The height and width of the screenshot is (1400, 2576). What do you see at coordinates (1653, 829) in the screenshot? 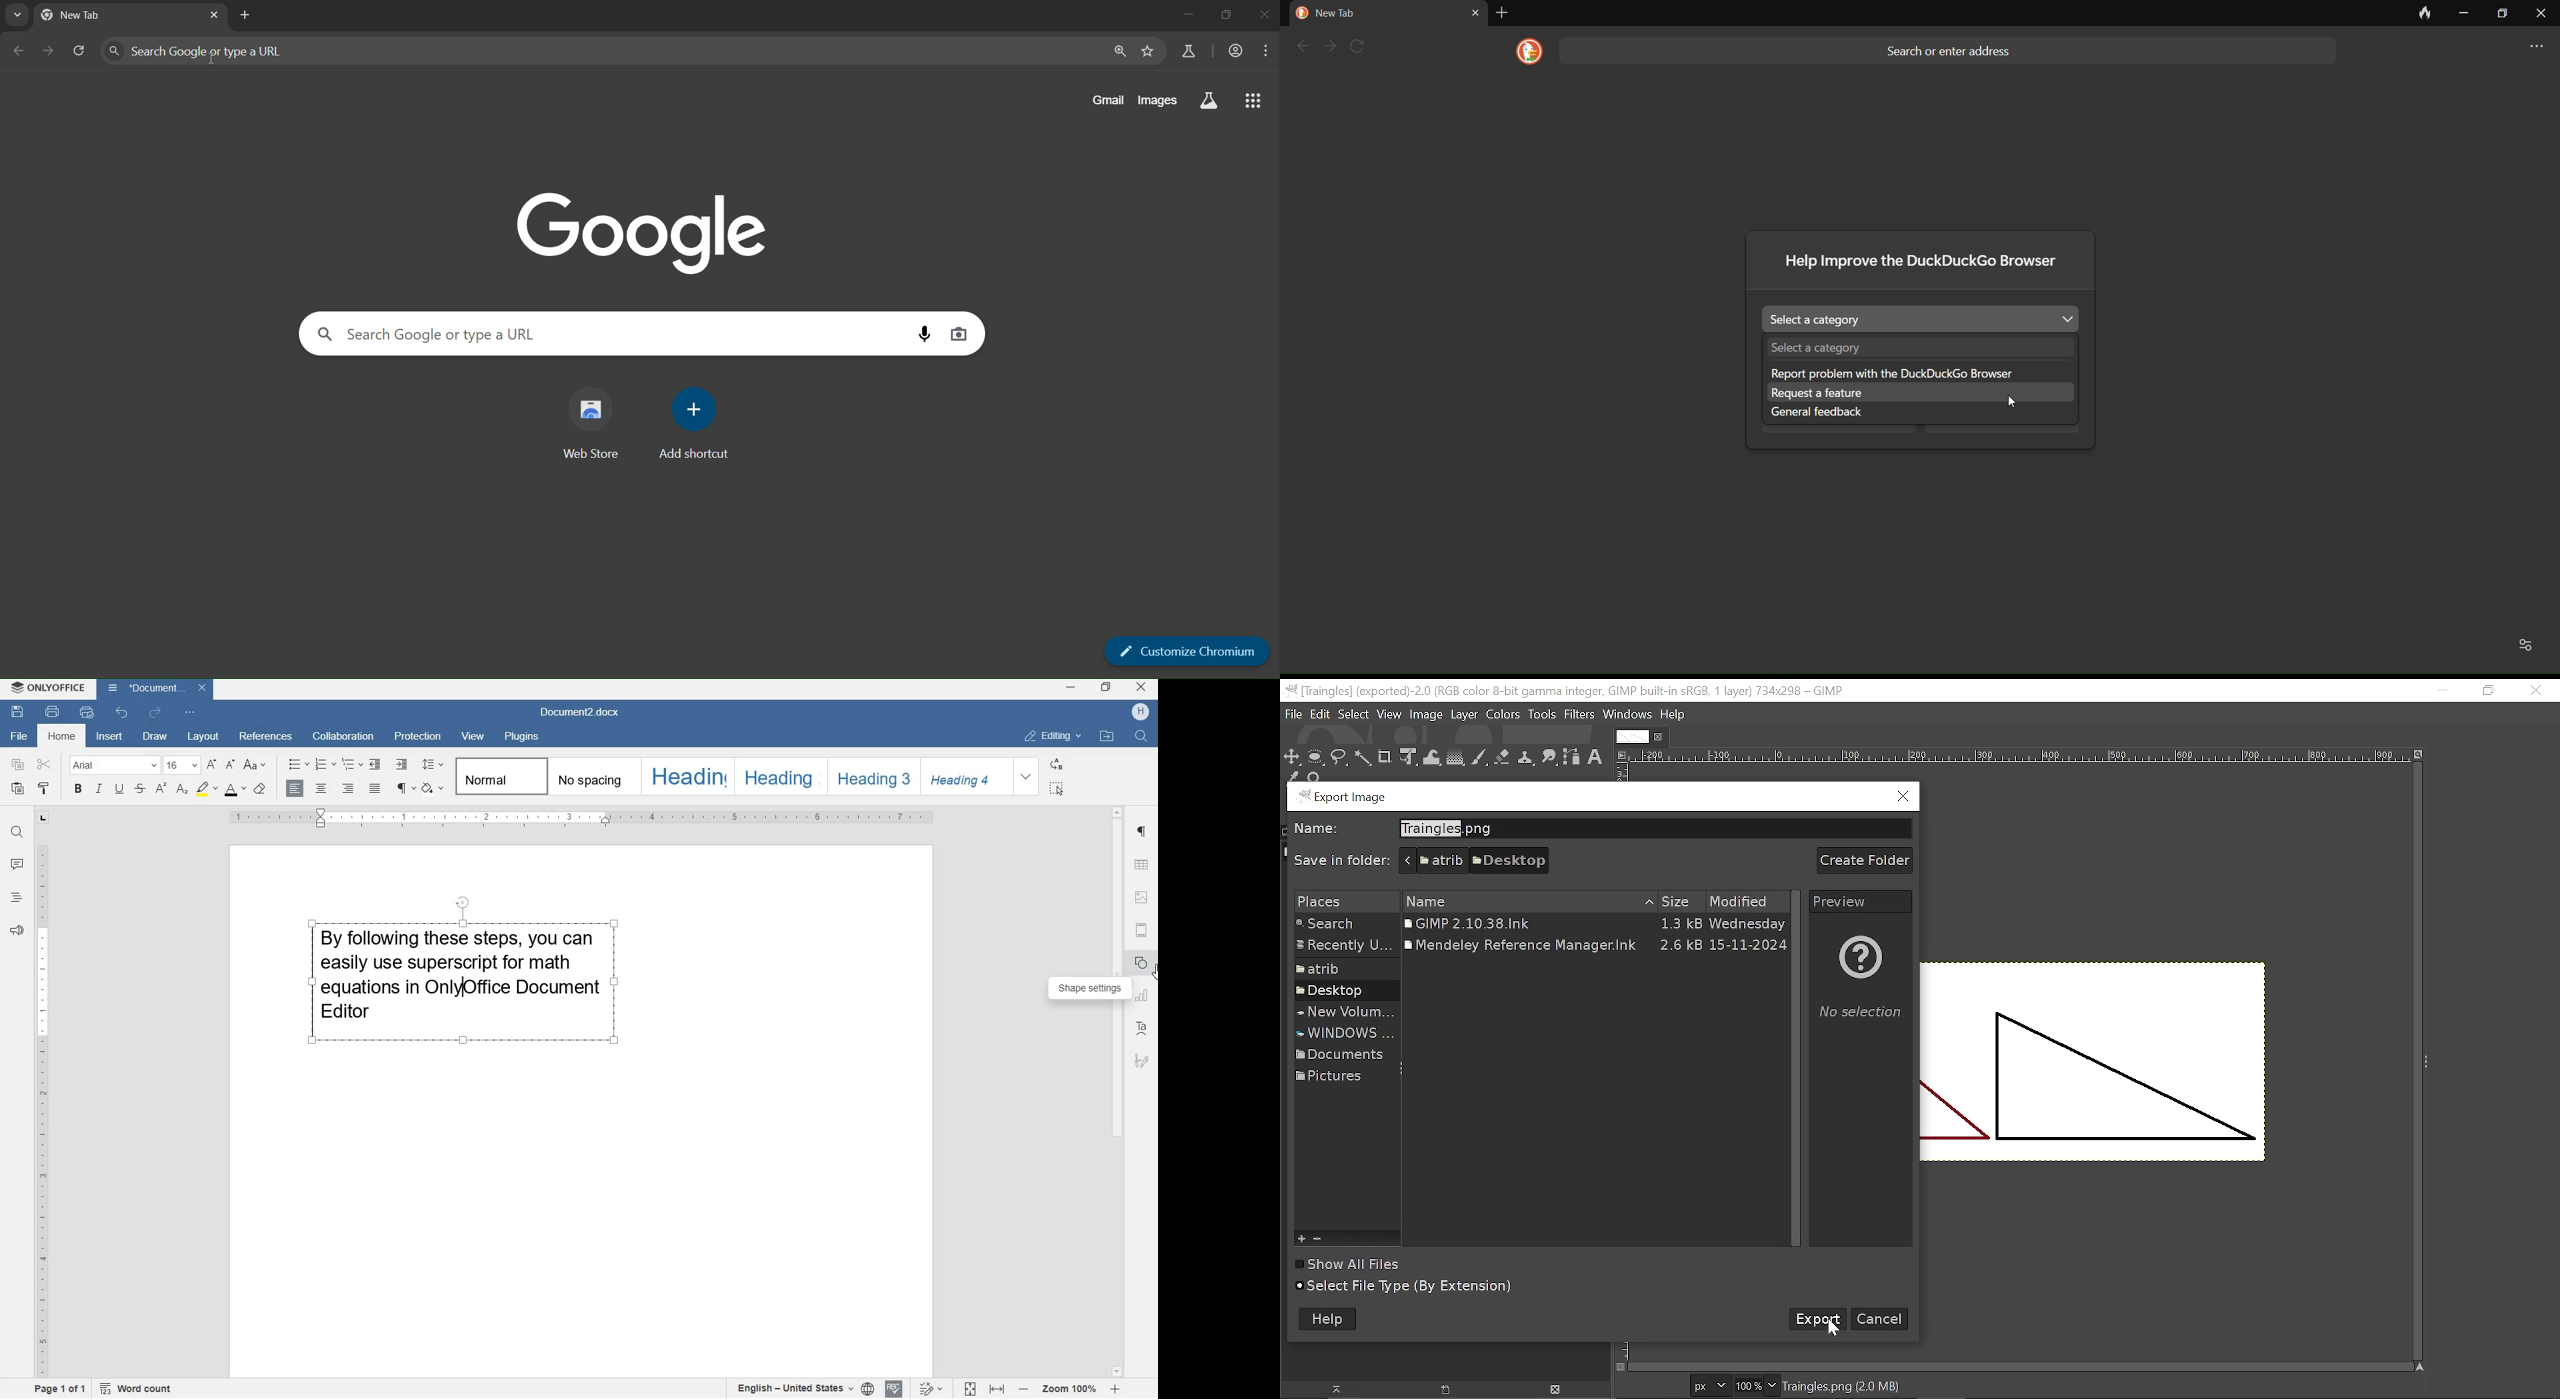
I see `name of the file` at bounding box center [1653, 829].